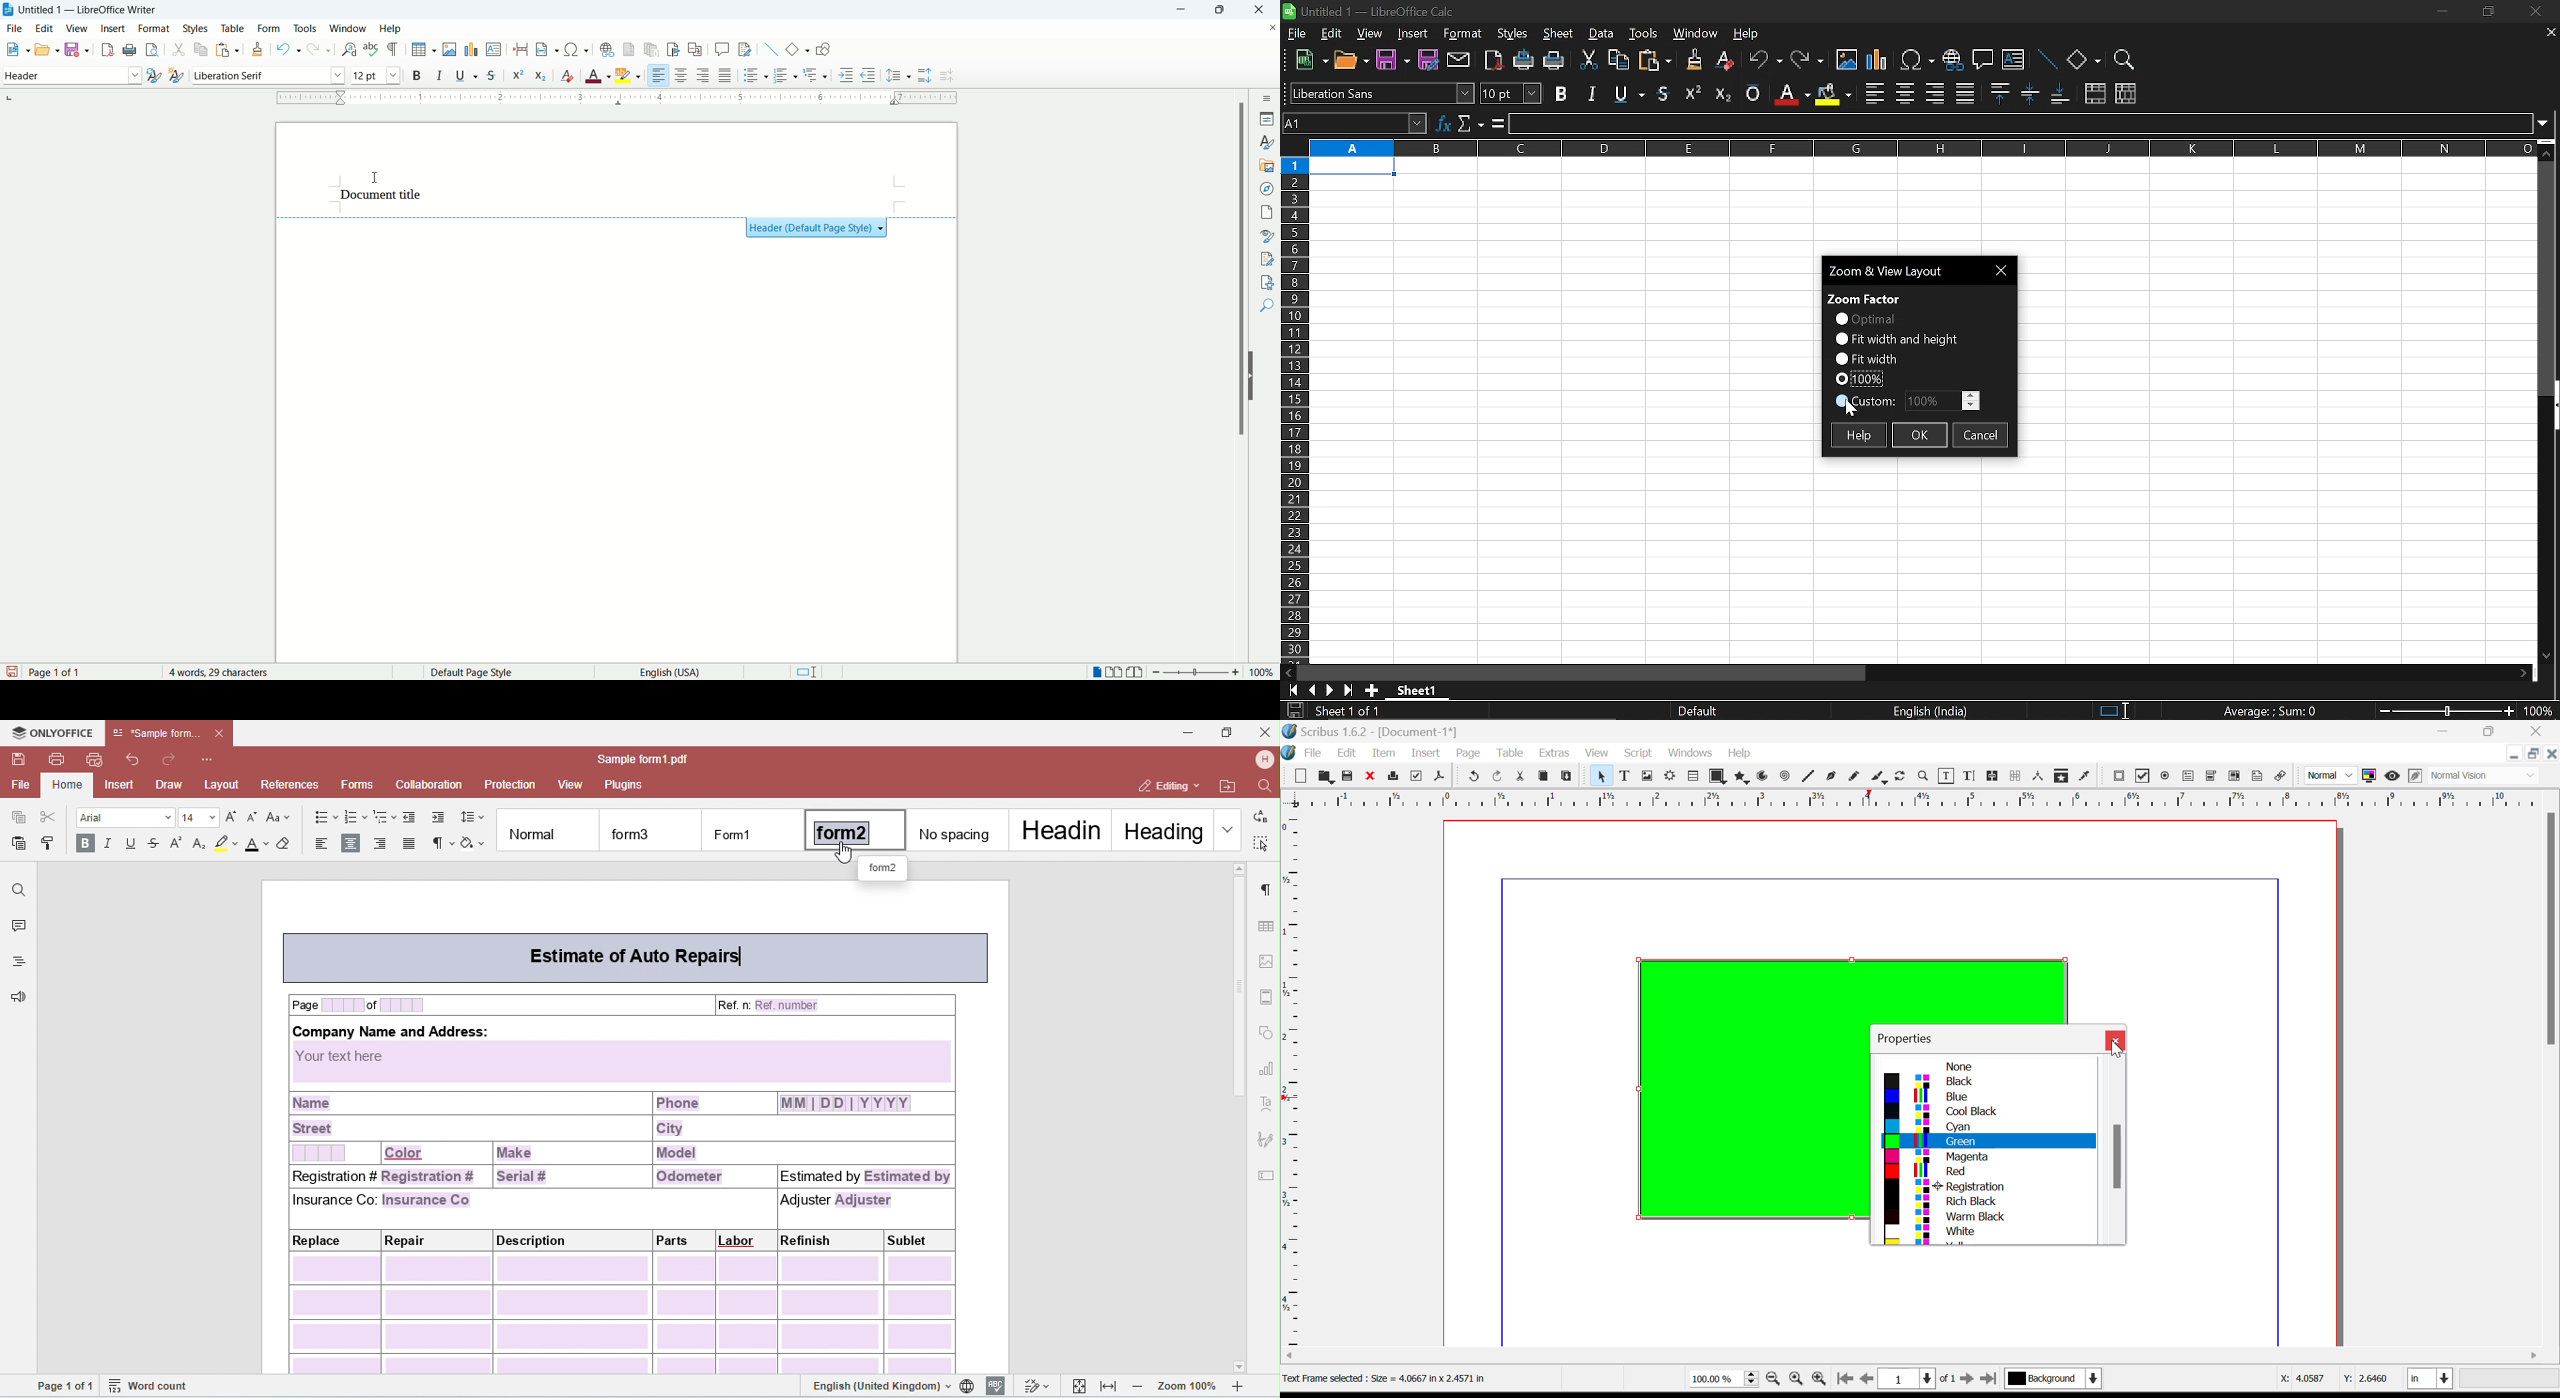 This screenshot has width=2576, height=1400. I want to click on Undo, so click(1471, 777).